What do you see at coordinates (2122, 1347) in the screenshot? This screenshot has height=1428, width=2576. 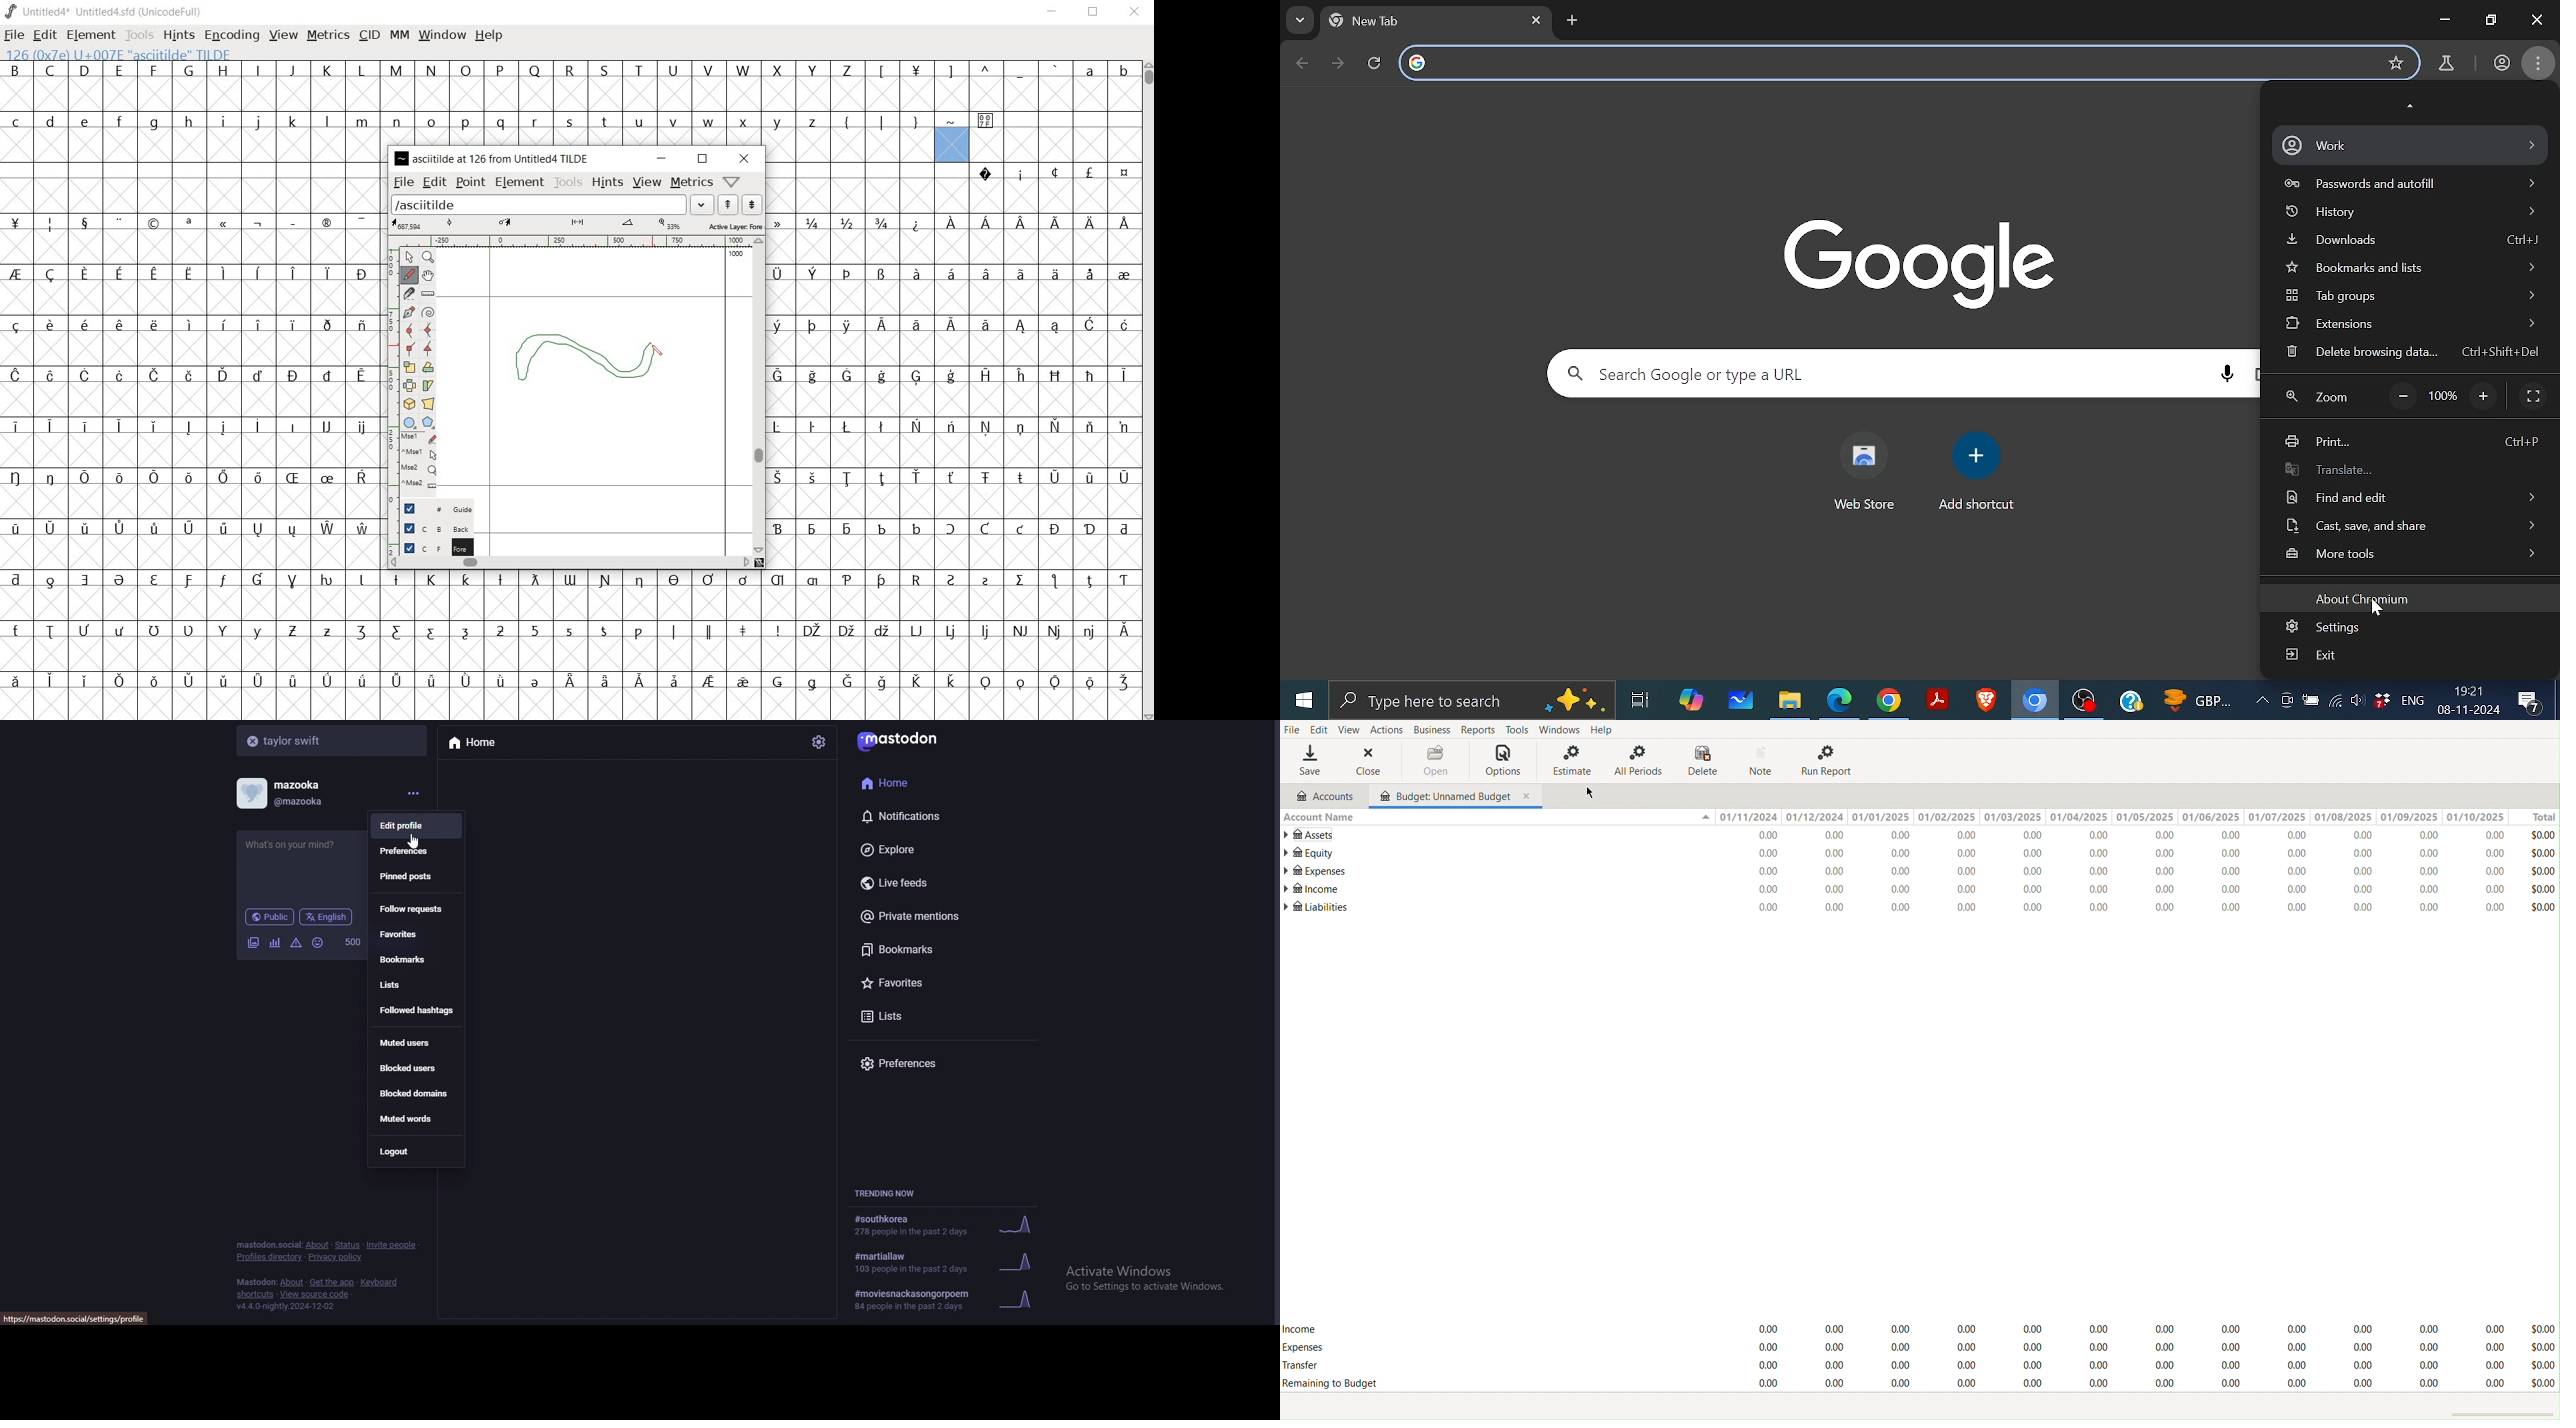 I see `Expenses Values` at bounding box center [2122, 1347].